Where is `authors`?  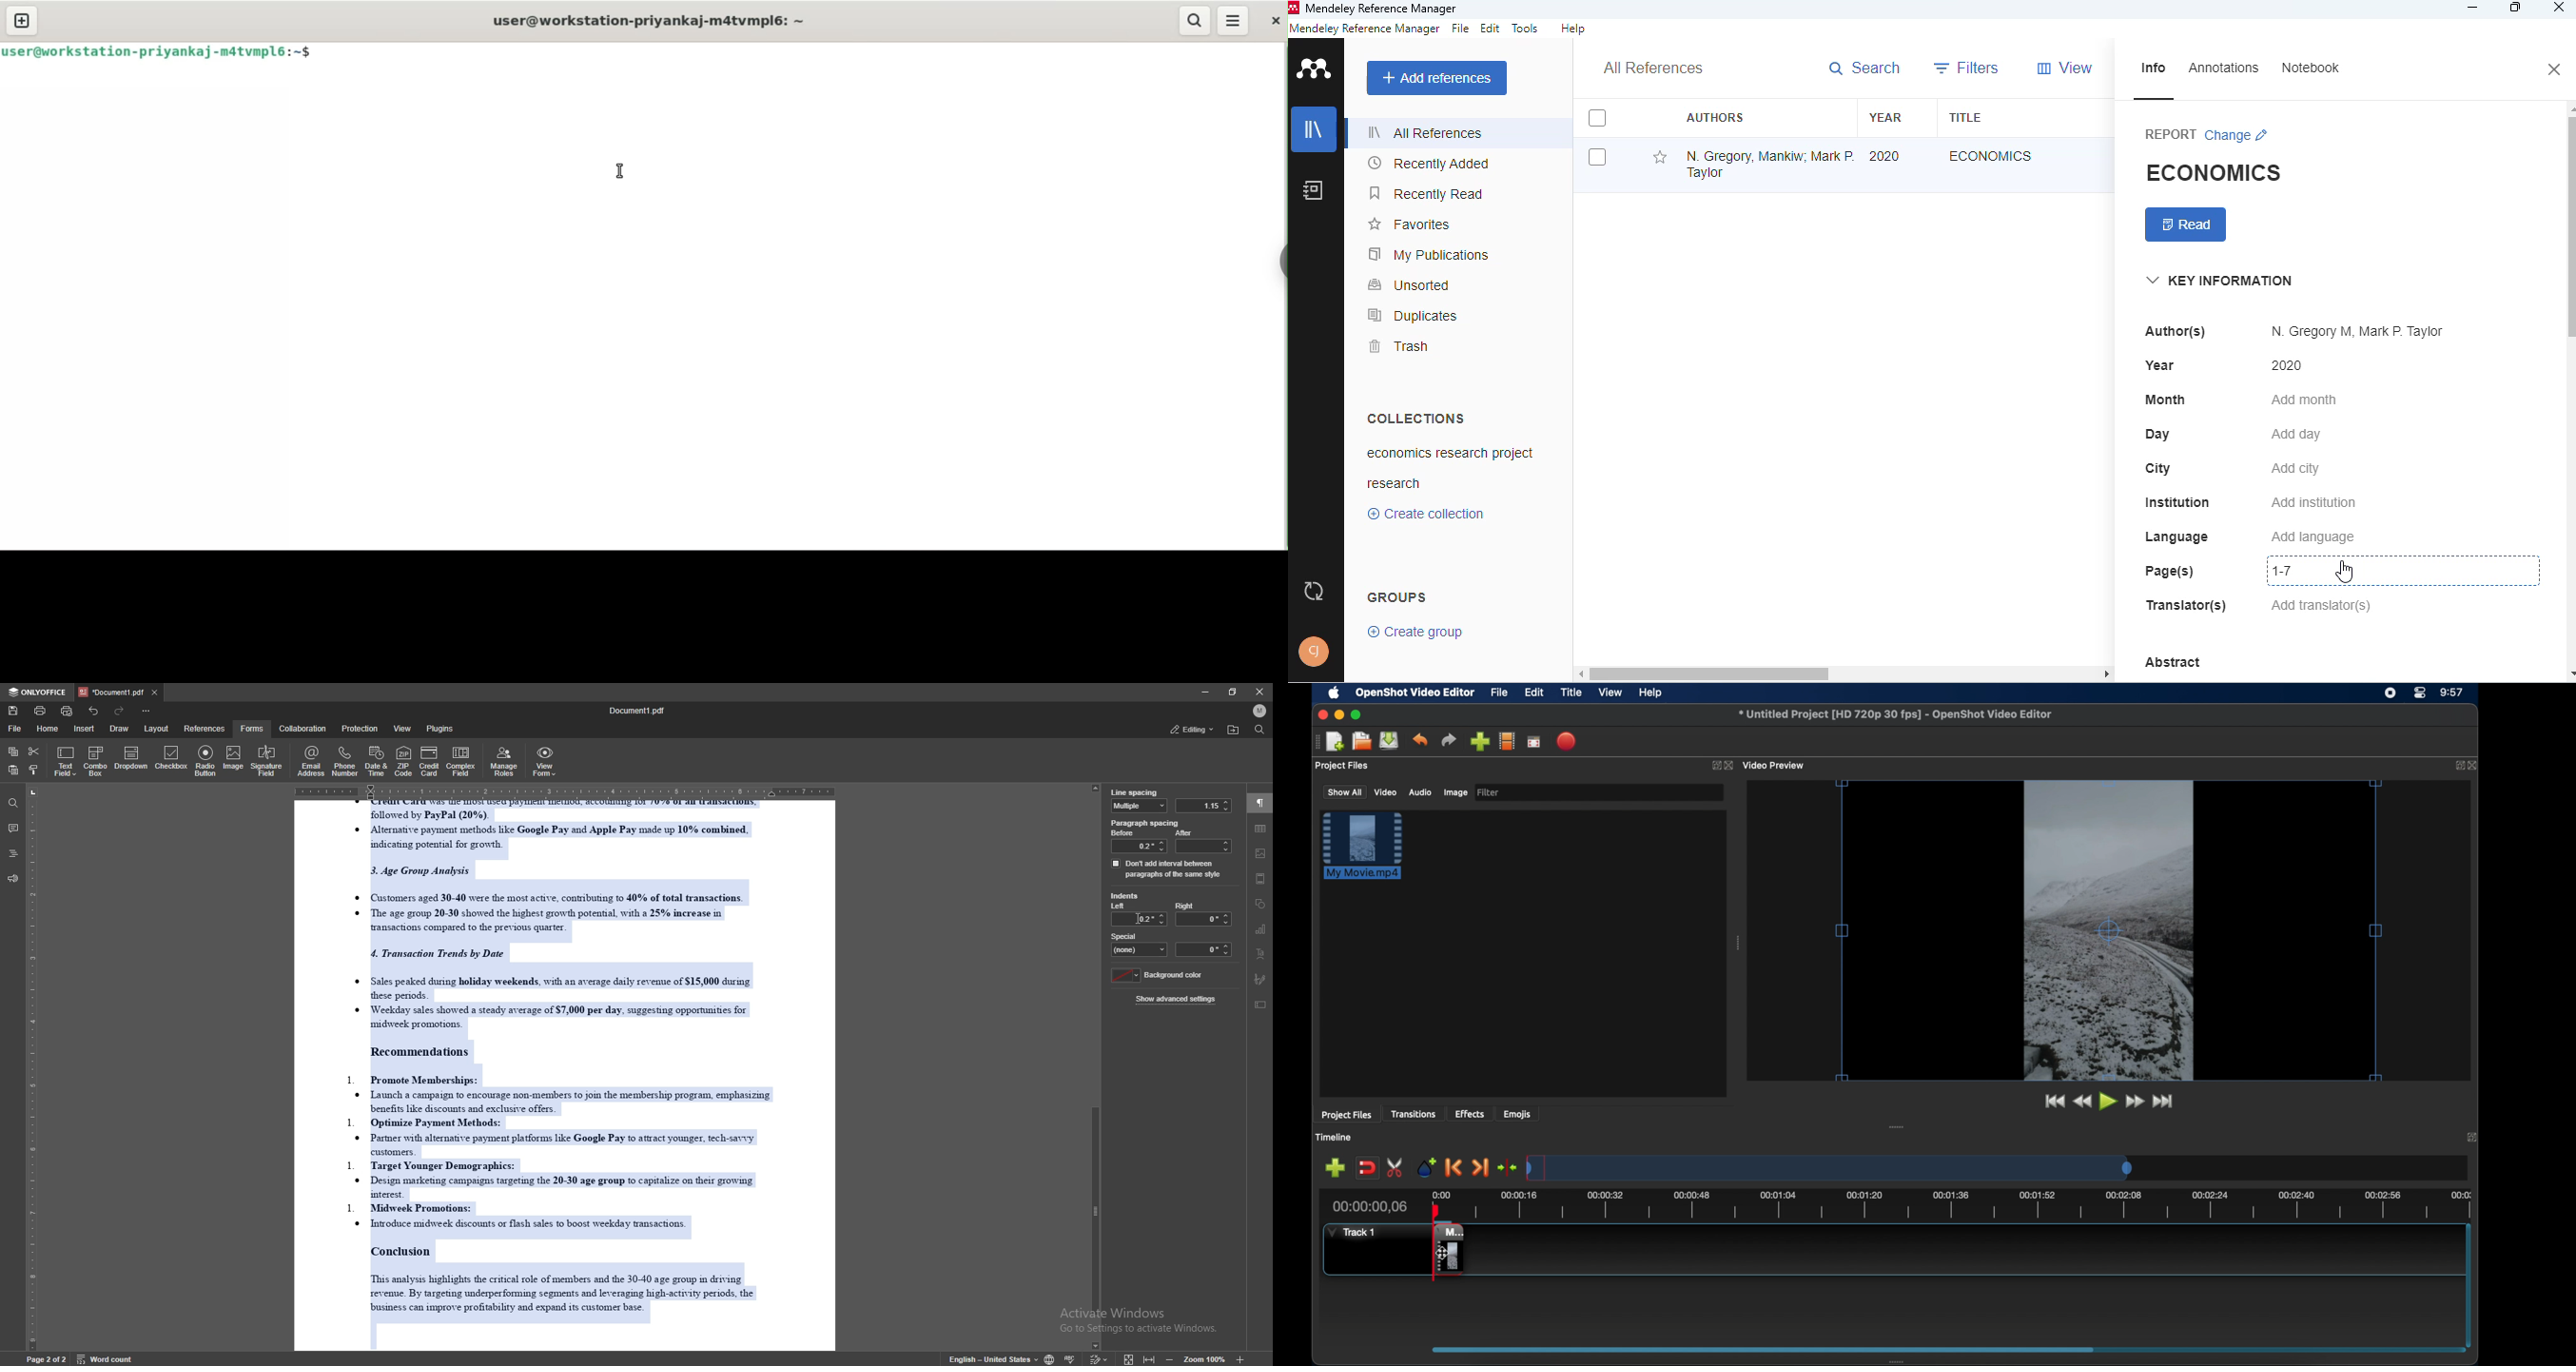
authors is located at coordinates (2176, 332).